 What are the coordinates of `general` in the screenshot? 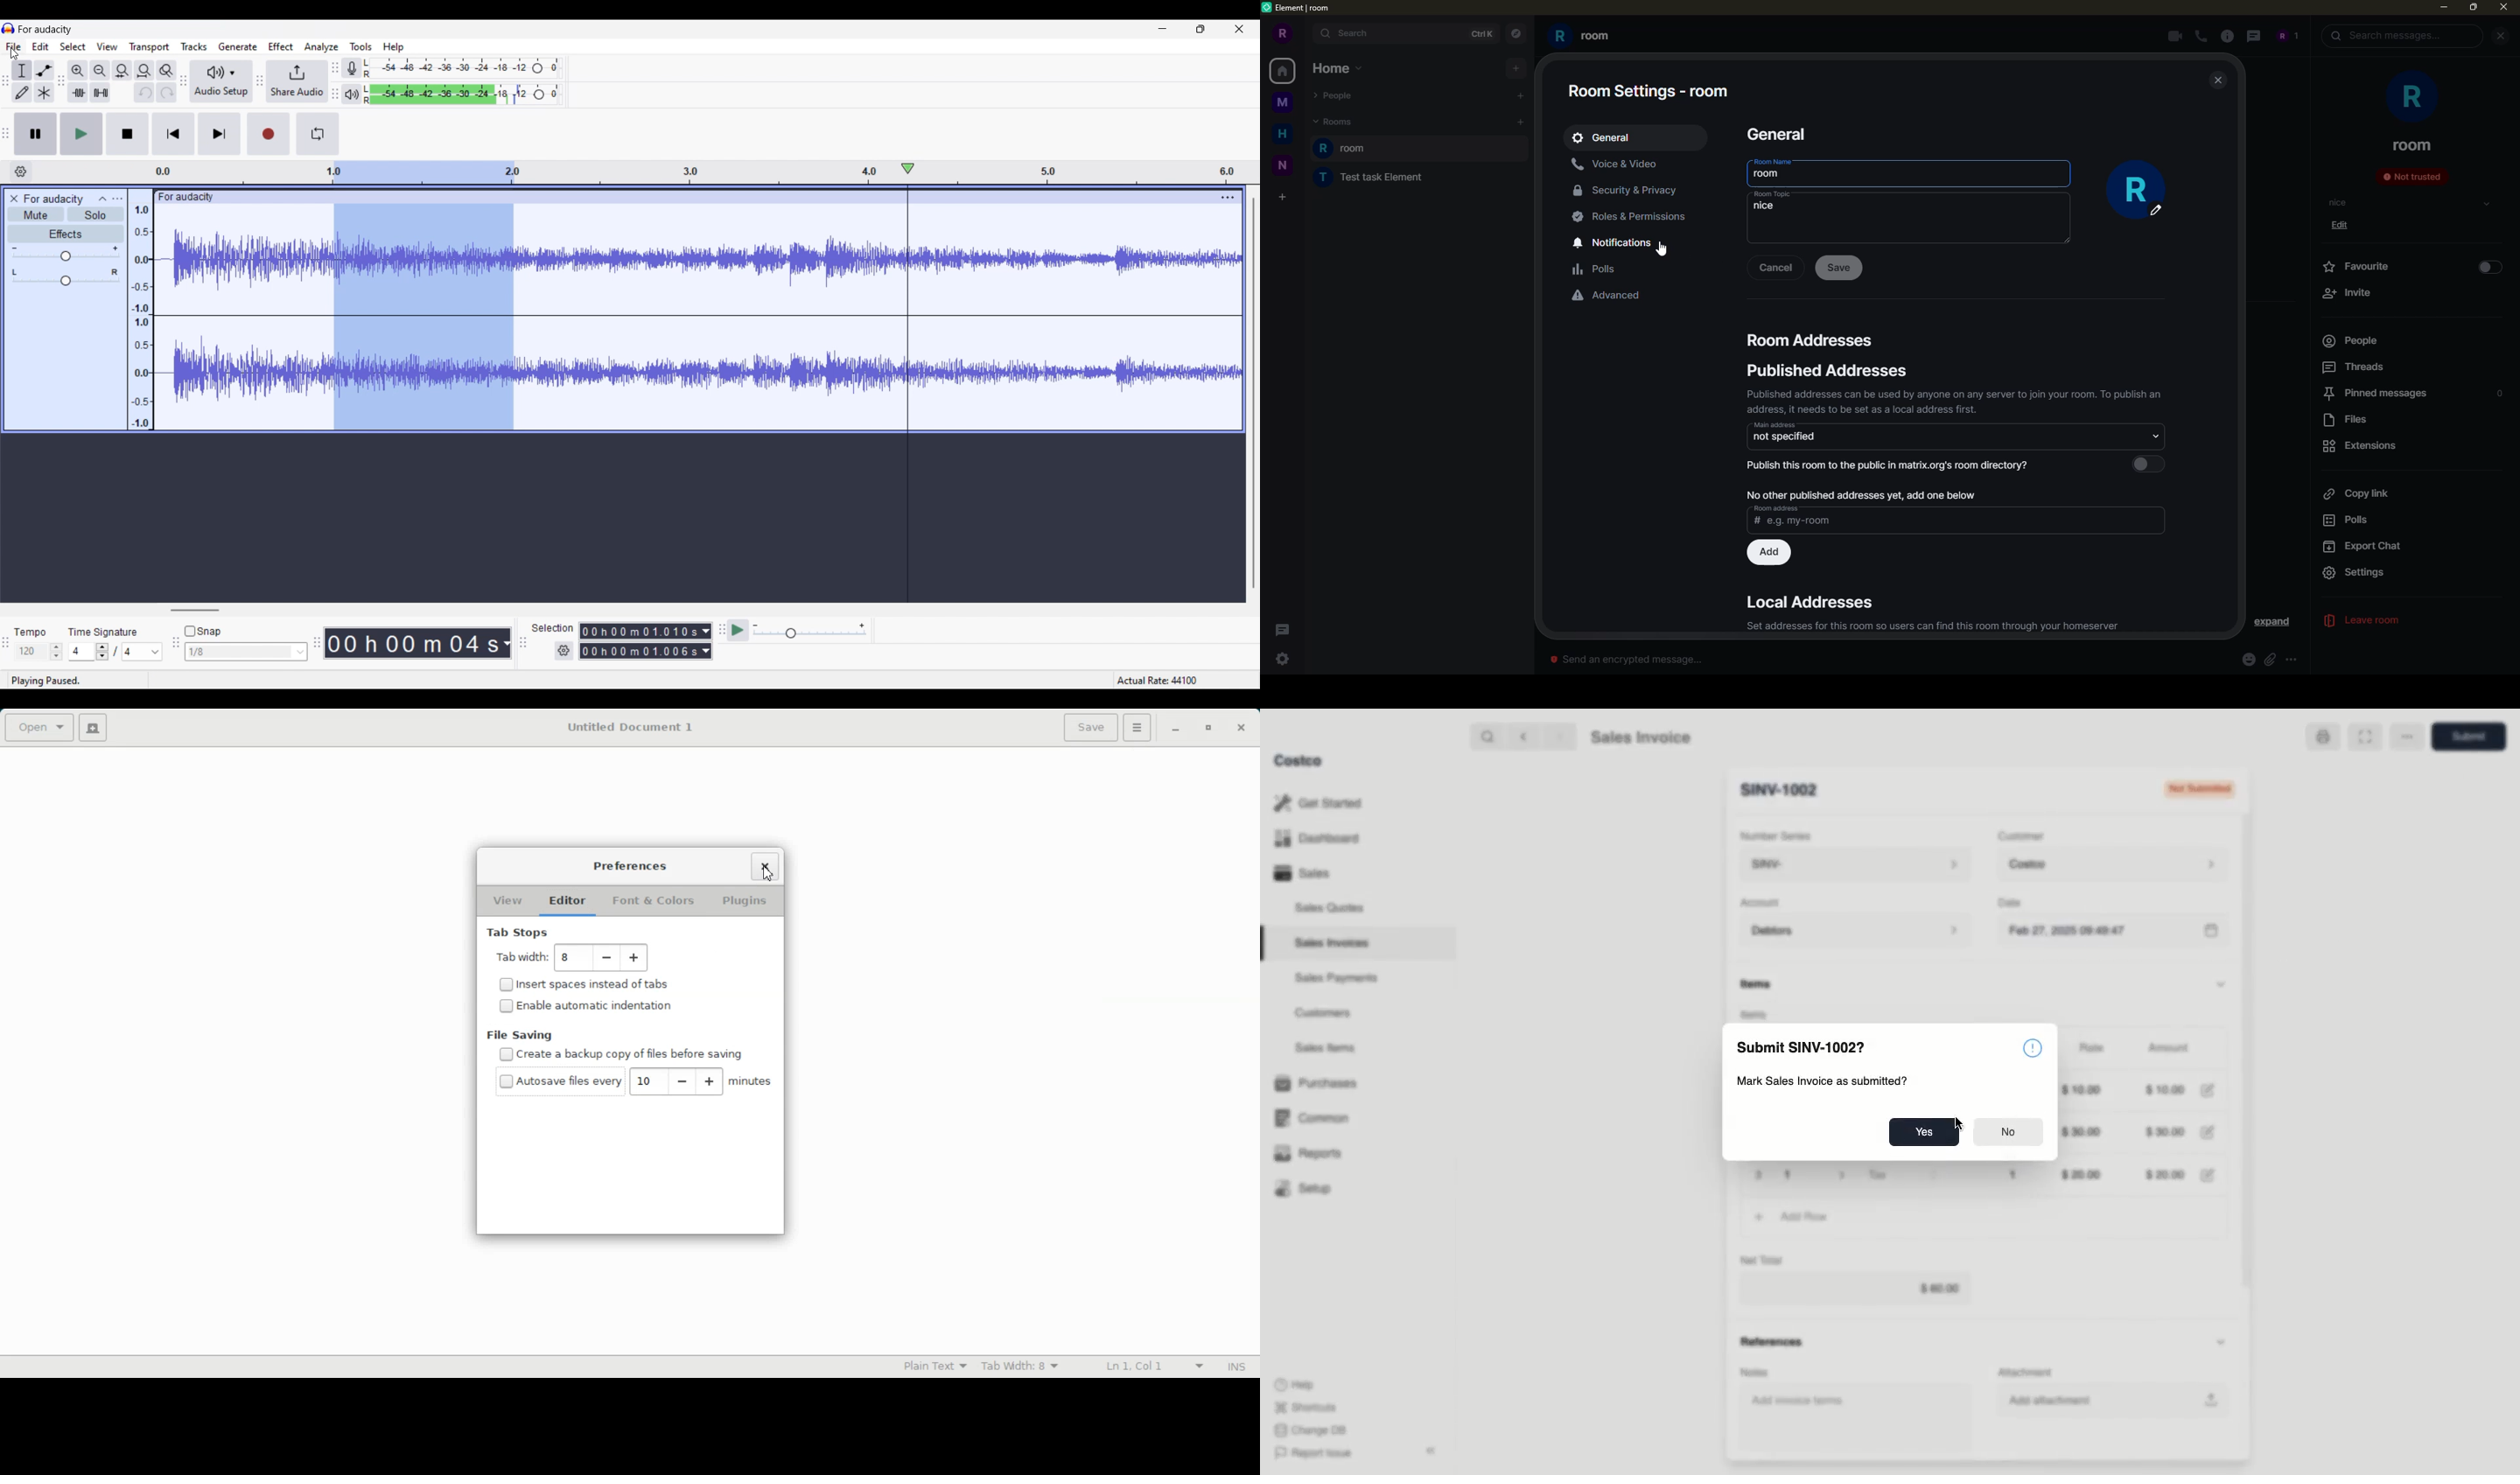 It's located at (1789, 134).